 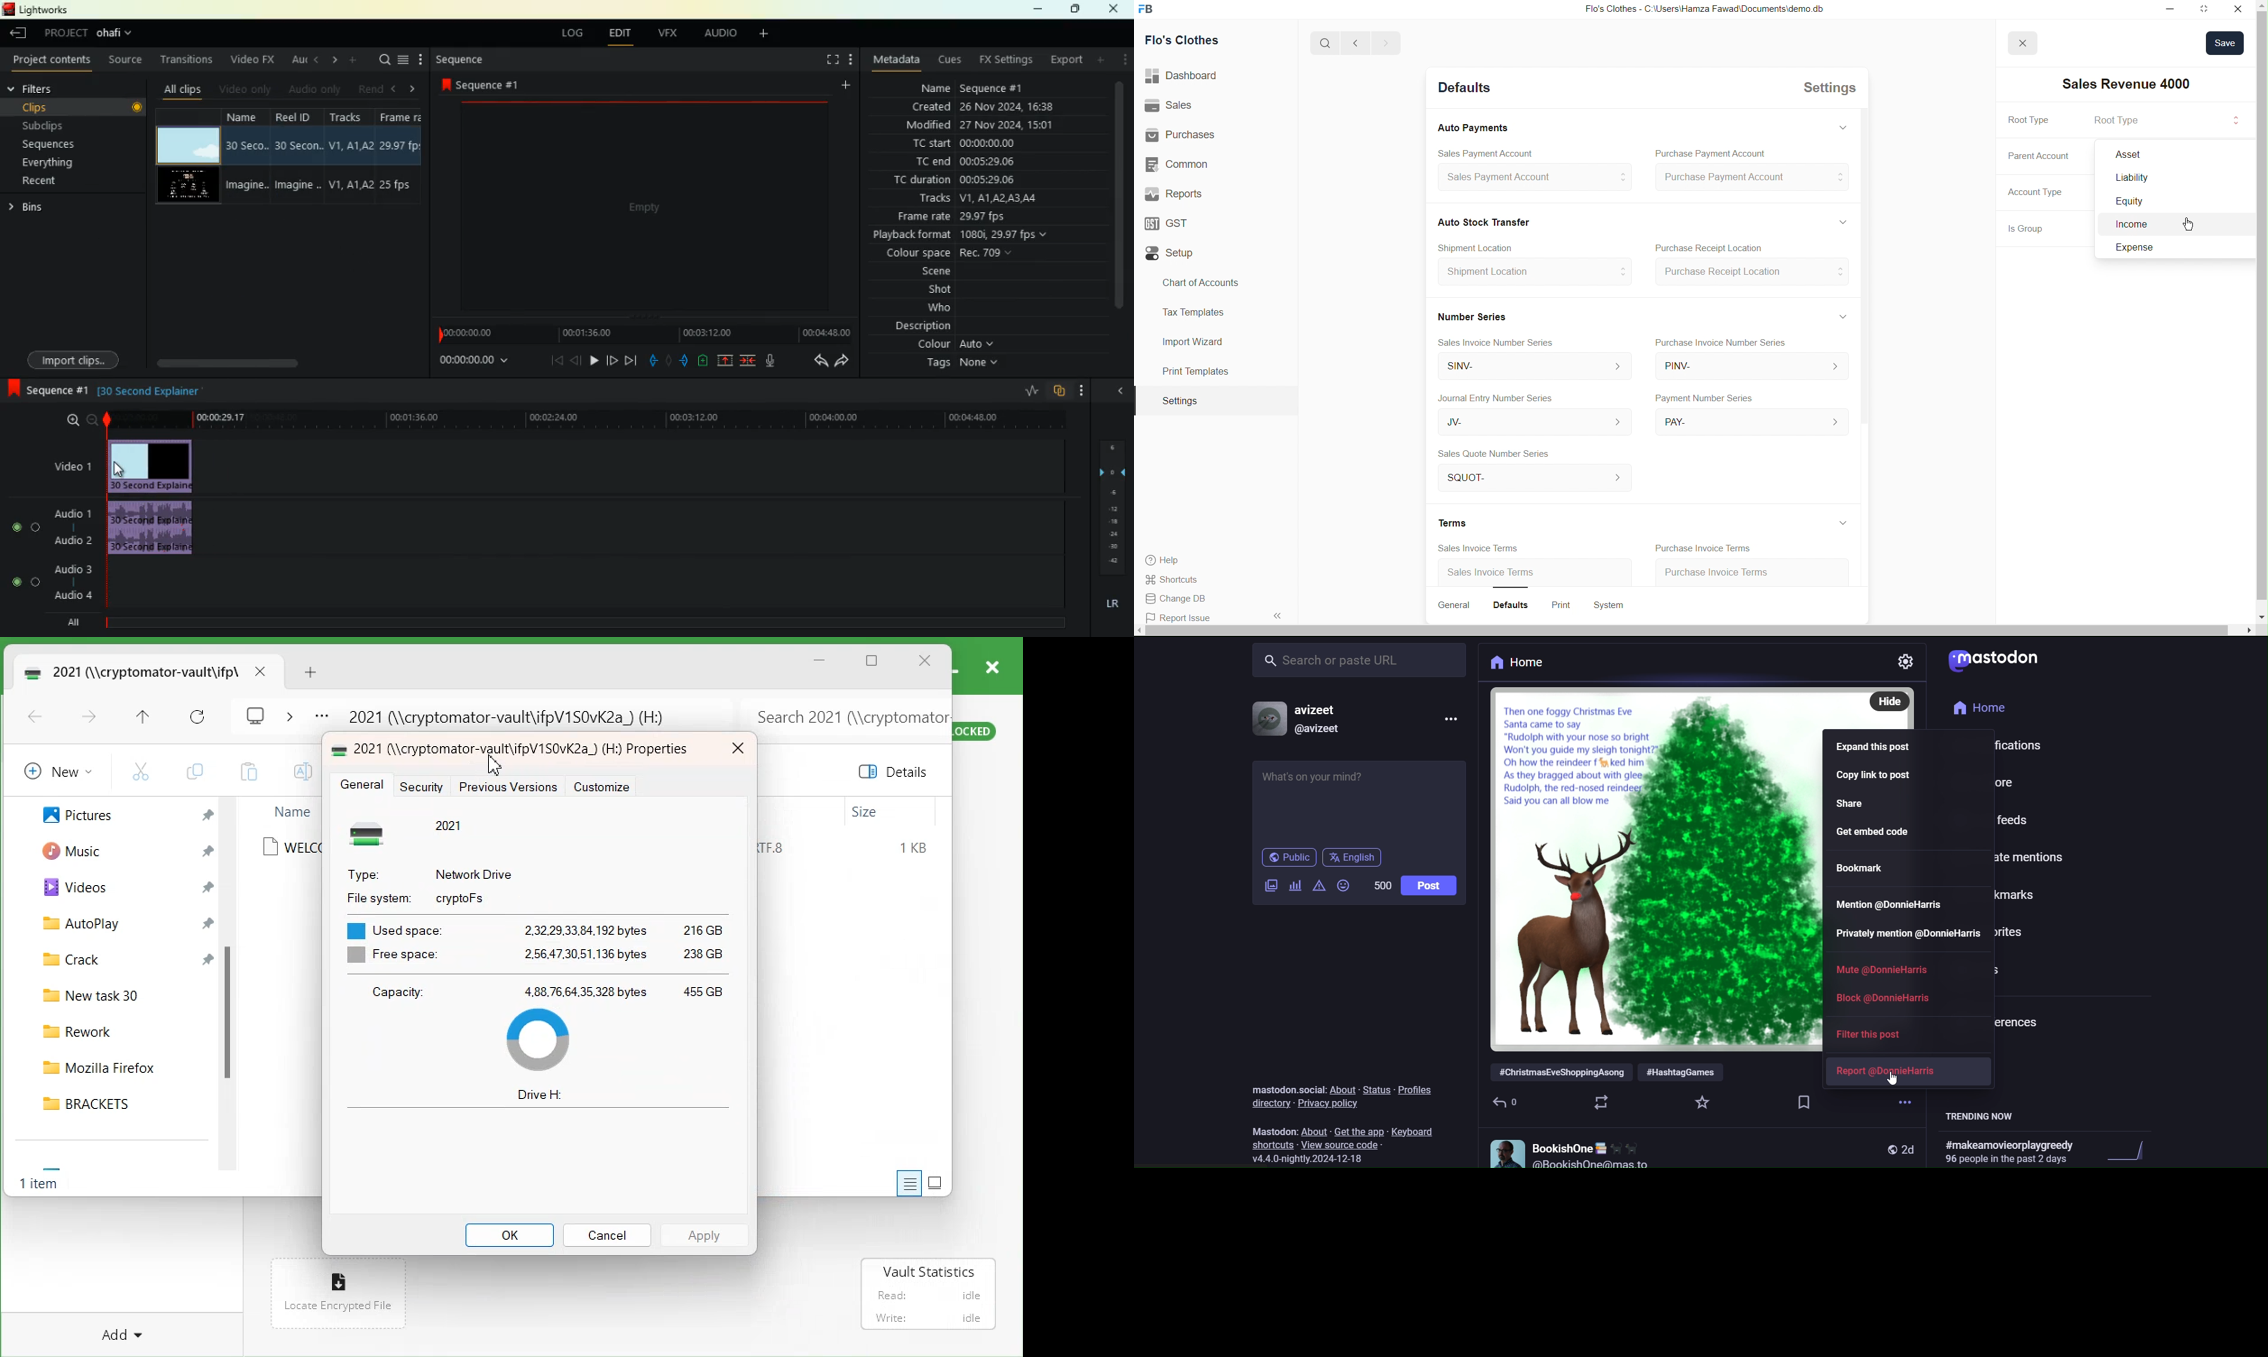 What do you see at coordinates (1871, 744) in the screenshot?
I see `expand this post` at bounding box center [1871, 744].